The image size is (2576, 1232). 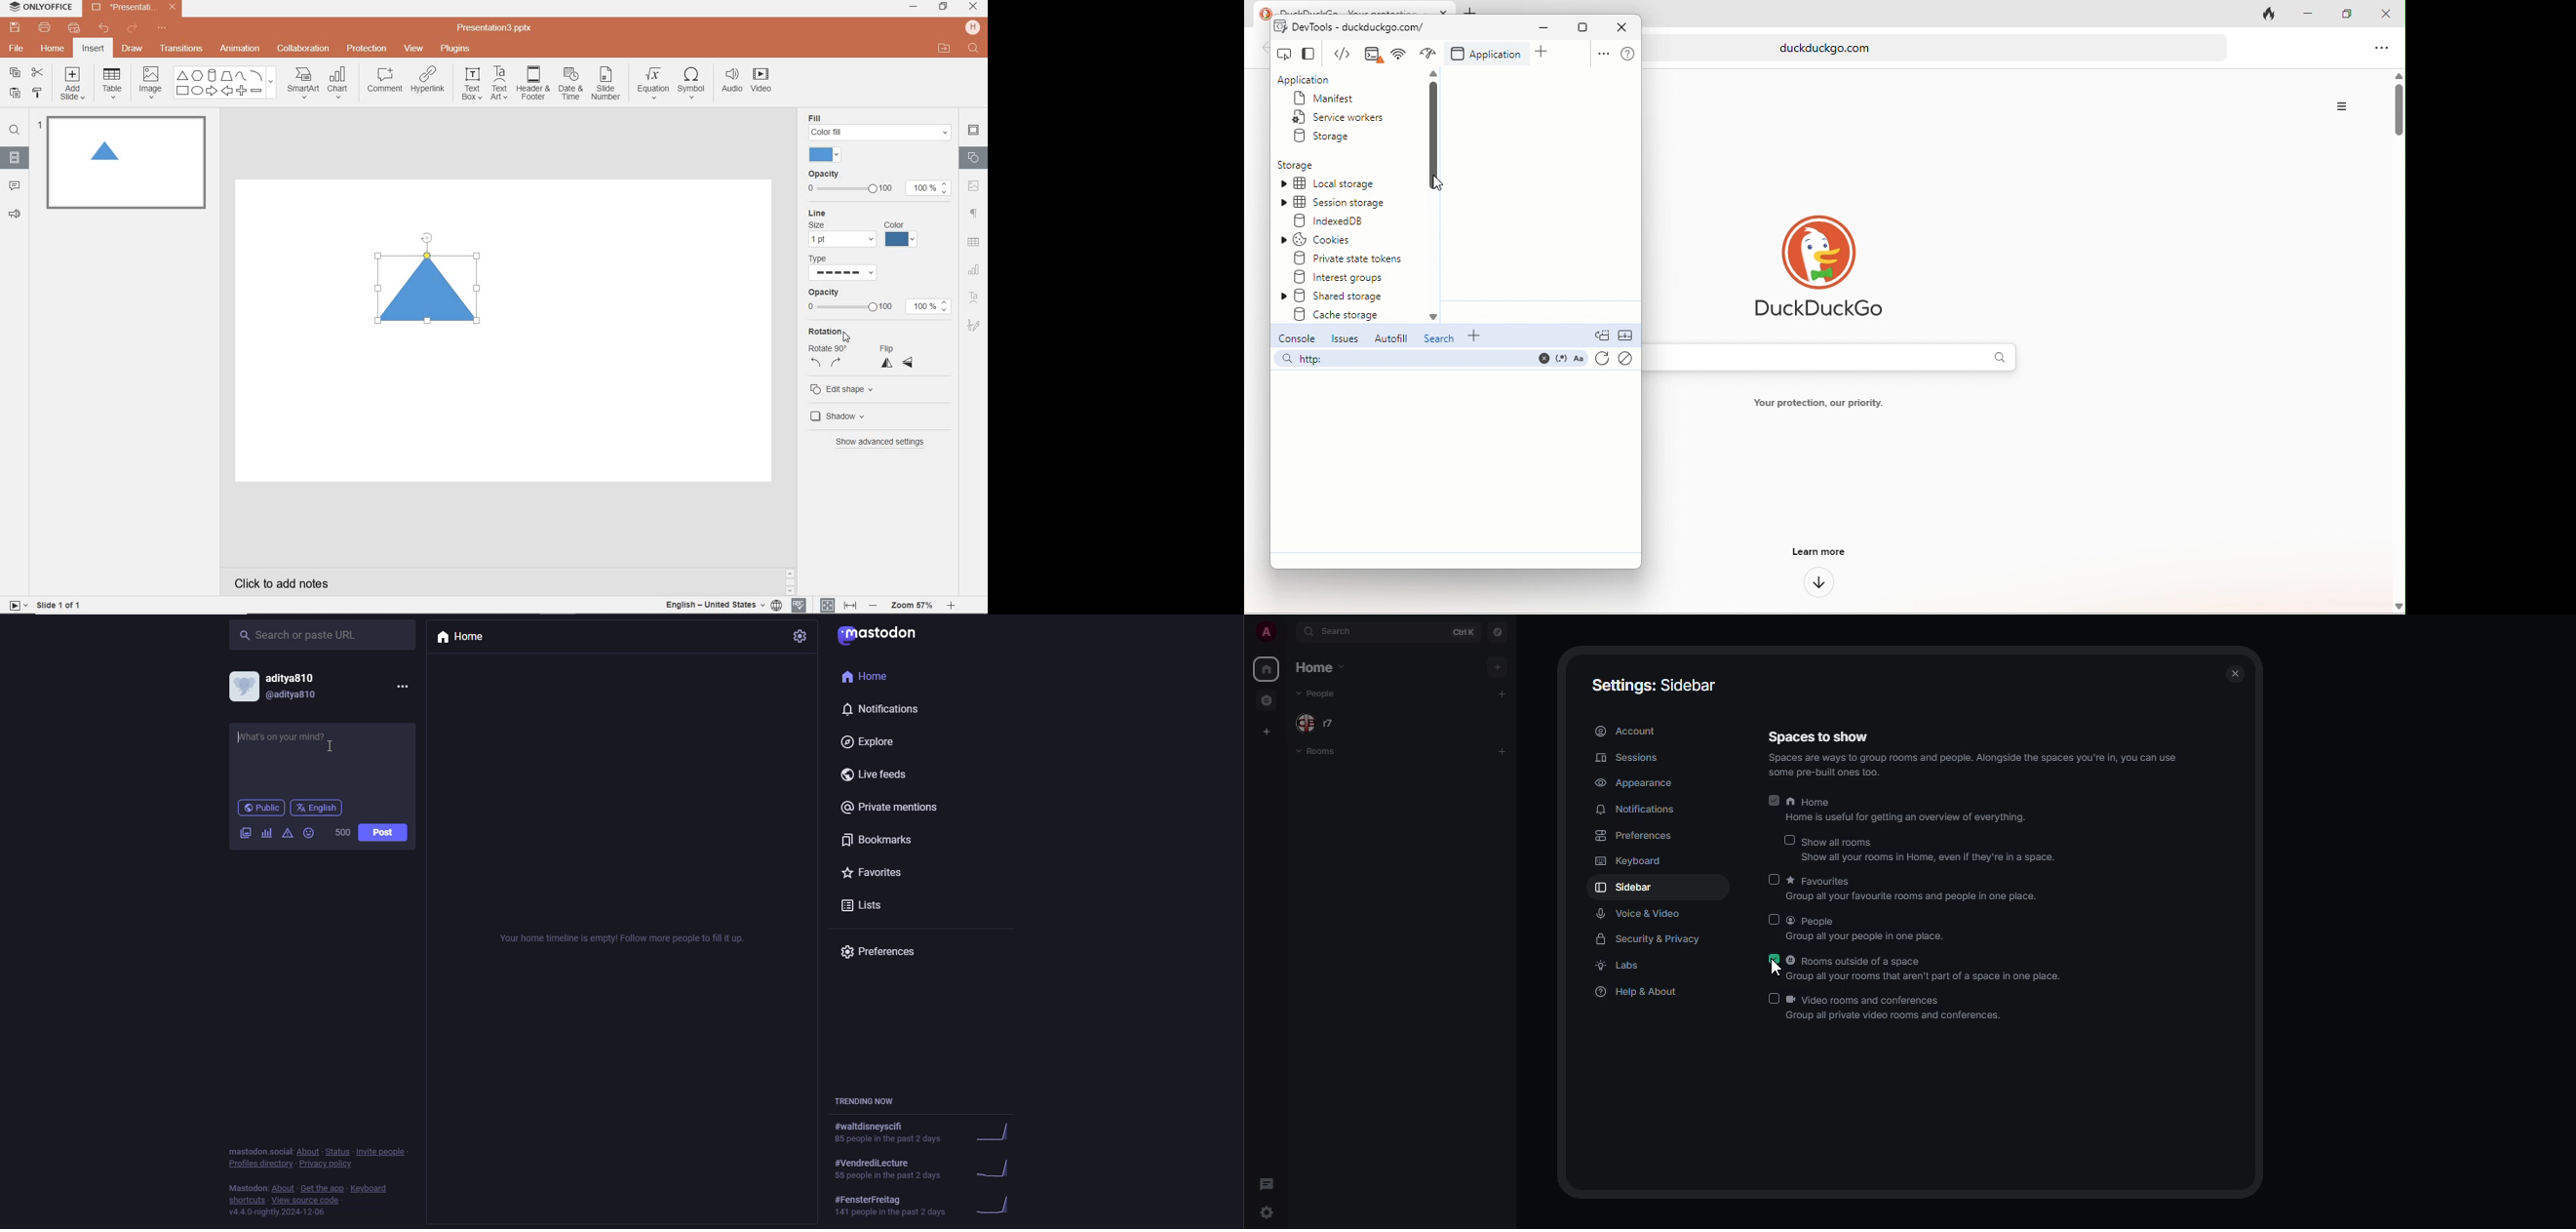 What do you see at coordinates (463, 639) in the screenshot?
I see `home` at bounding box center [463, 639].